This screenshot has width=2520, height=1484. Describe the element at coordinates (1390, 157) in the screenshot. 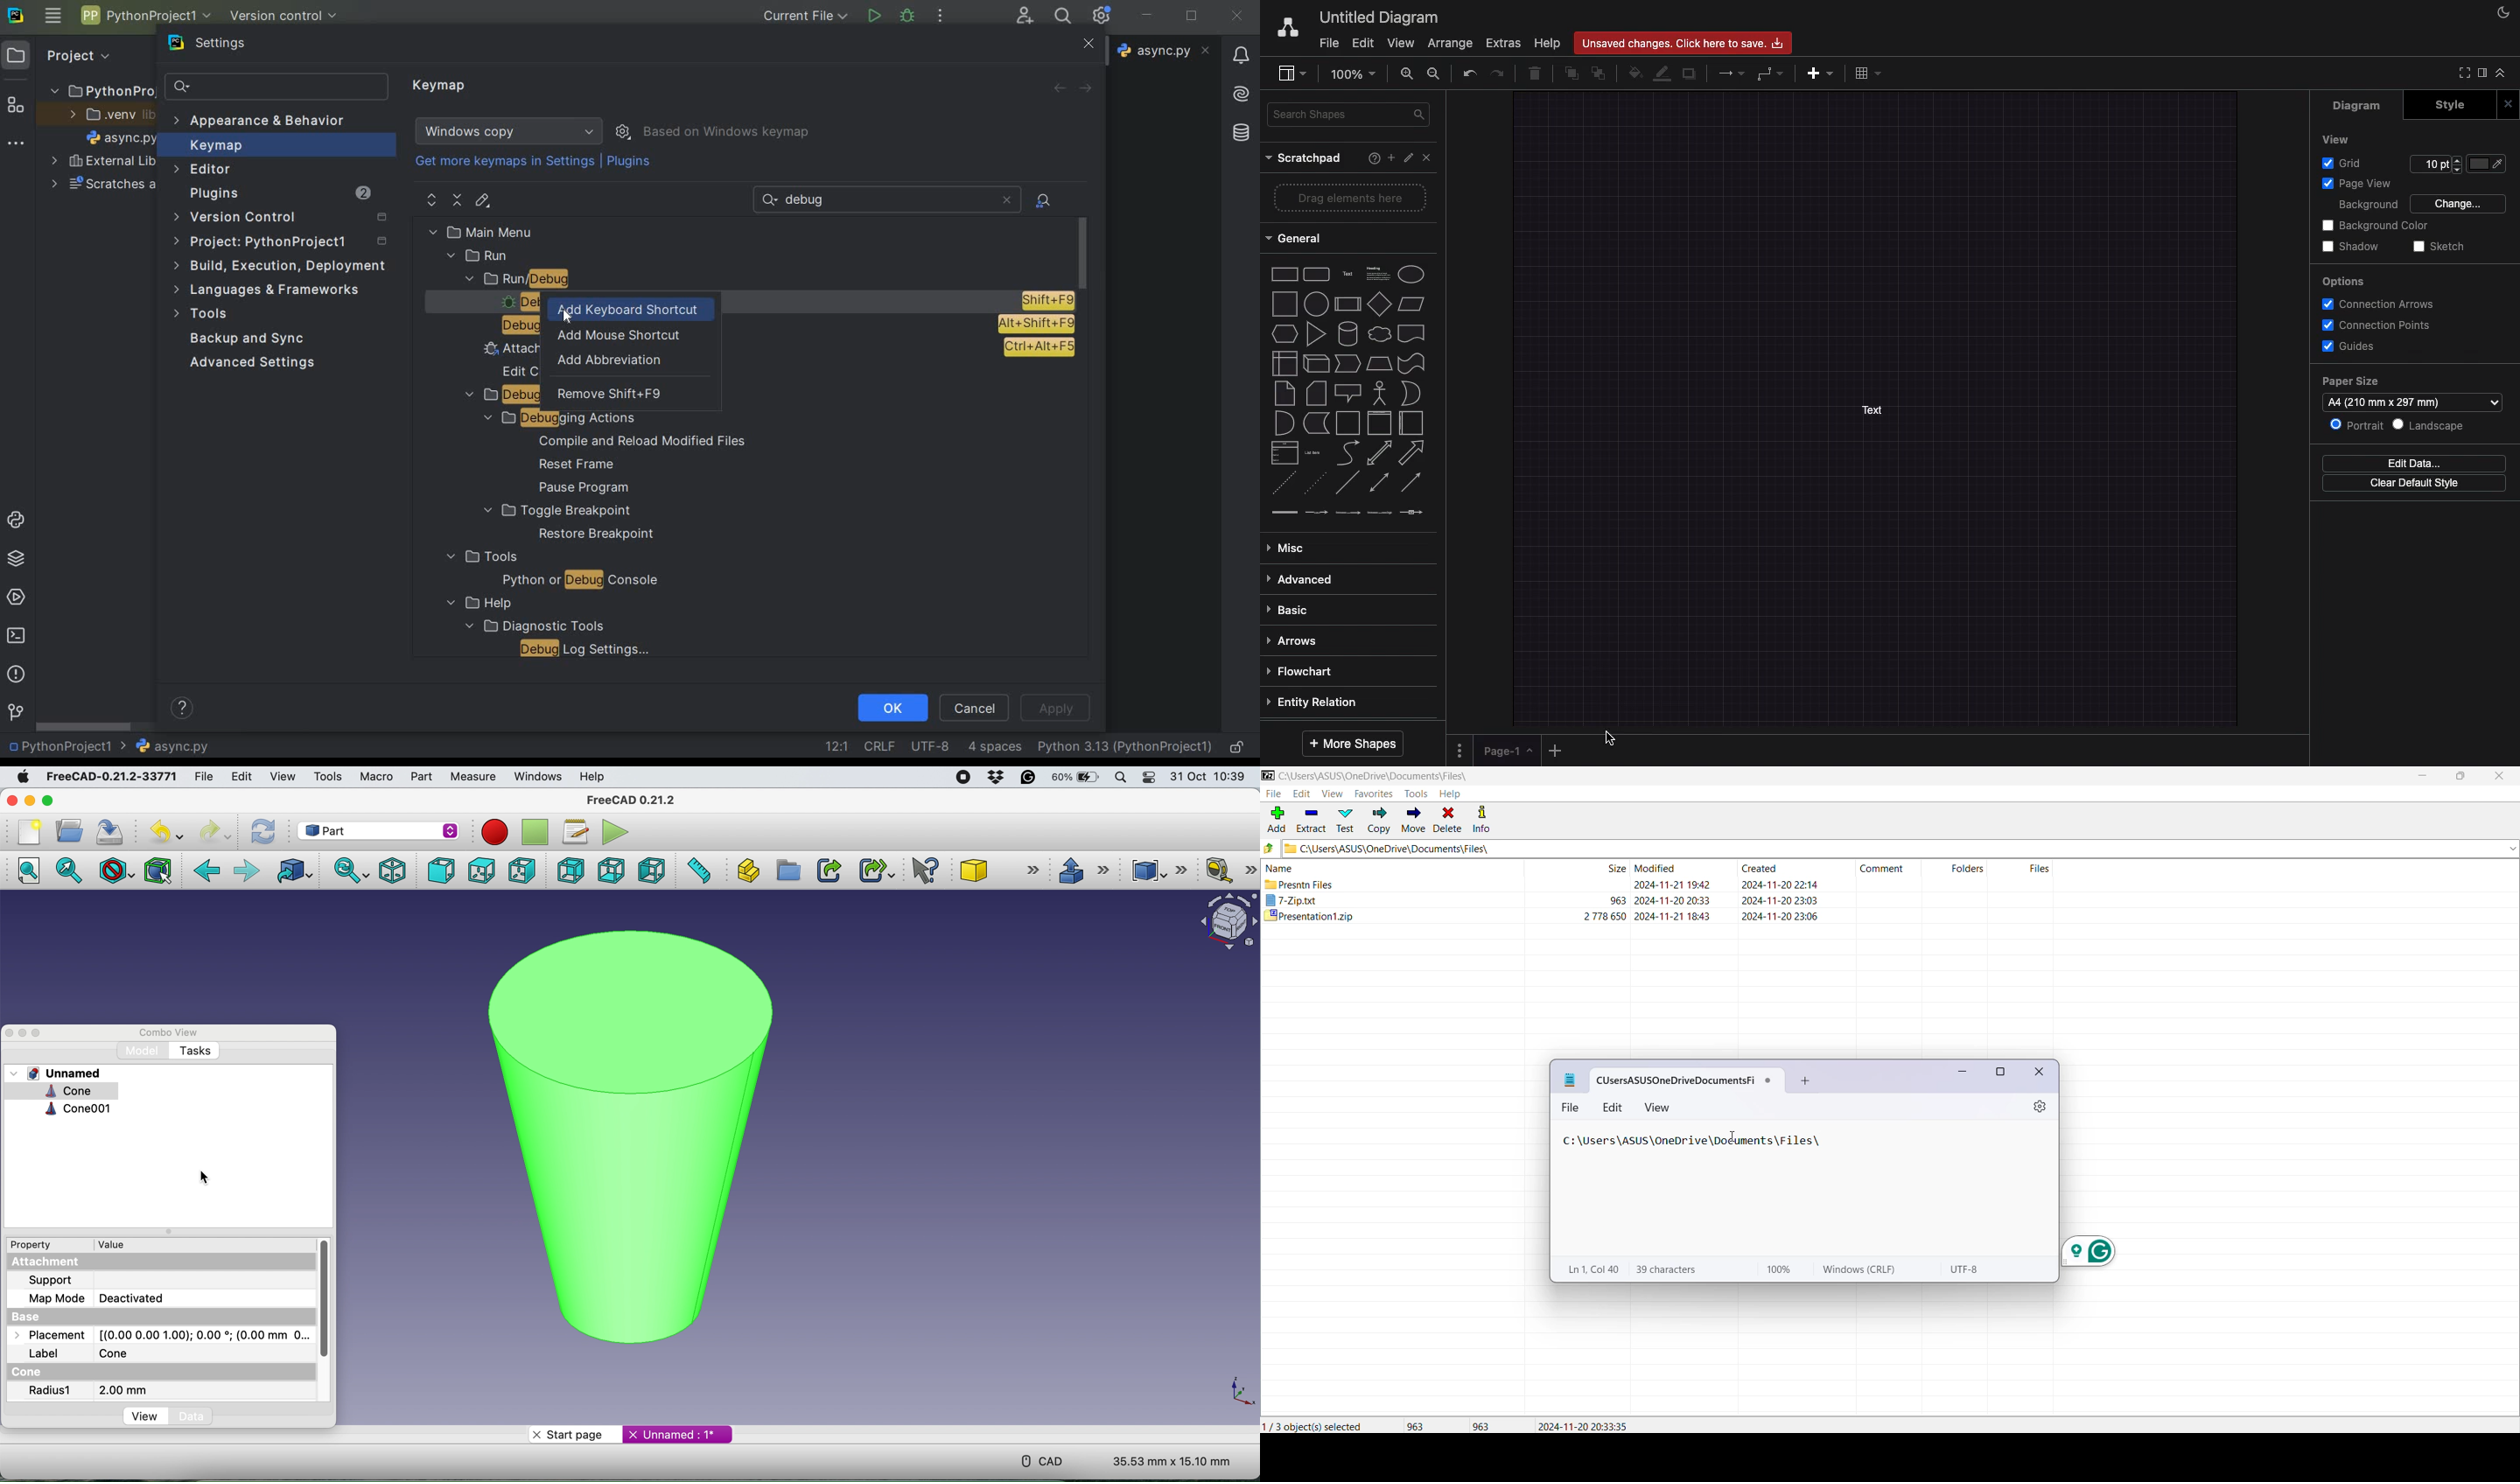

I see `Add` at that location.